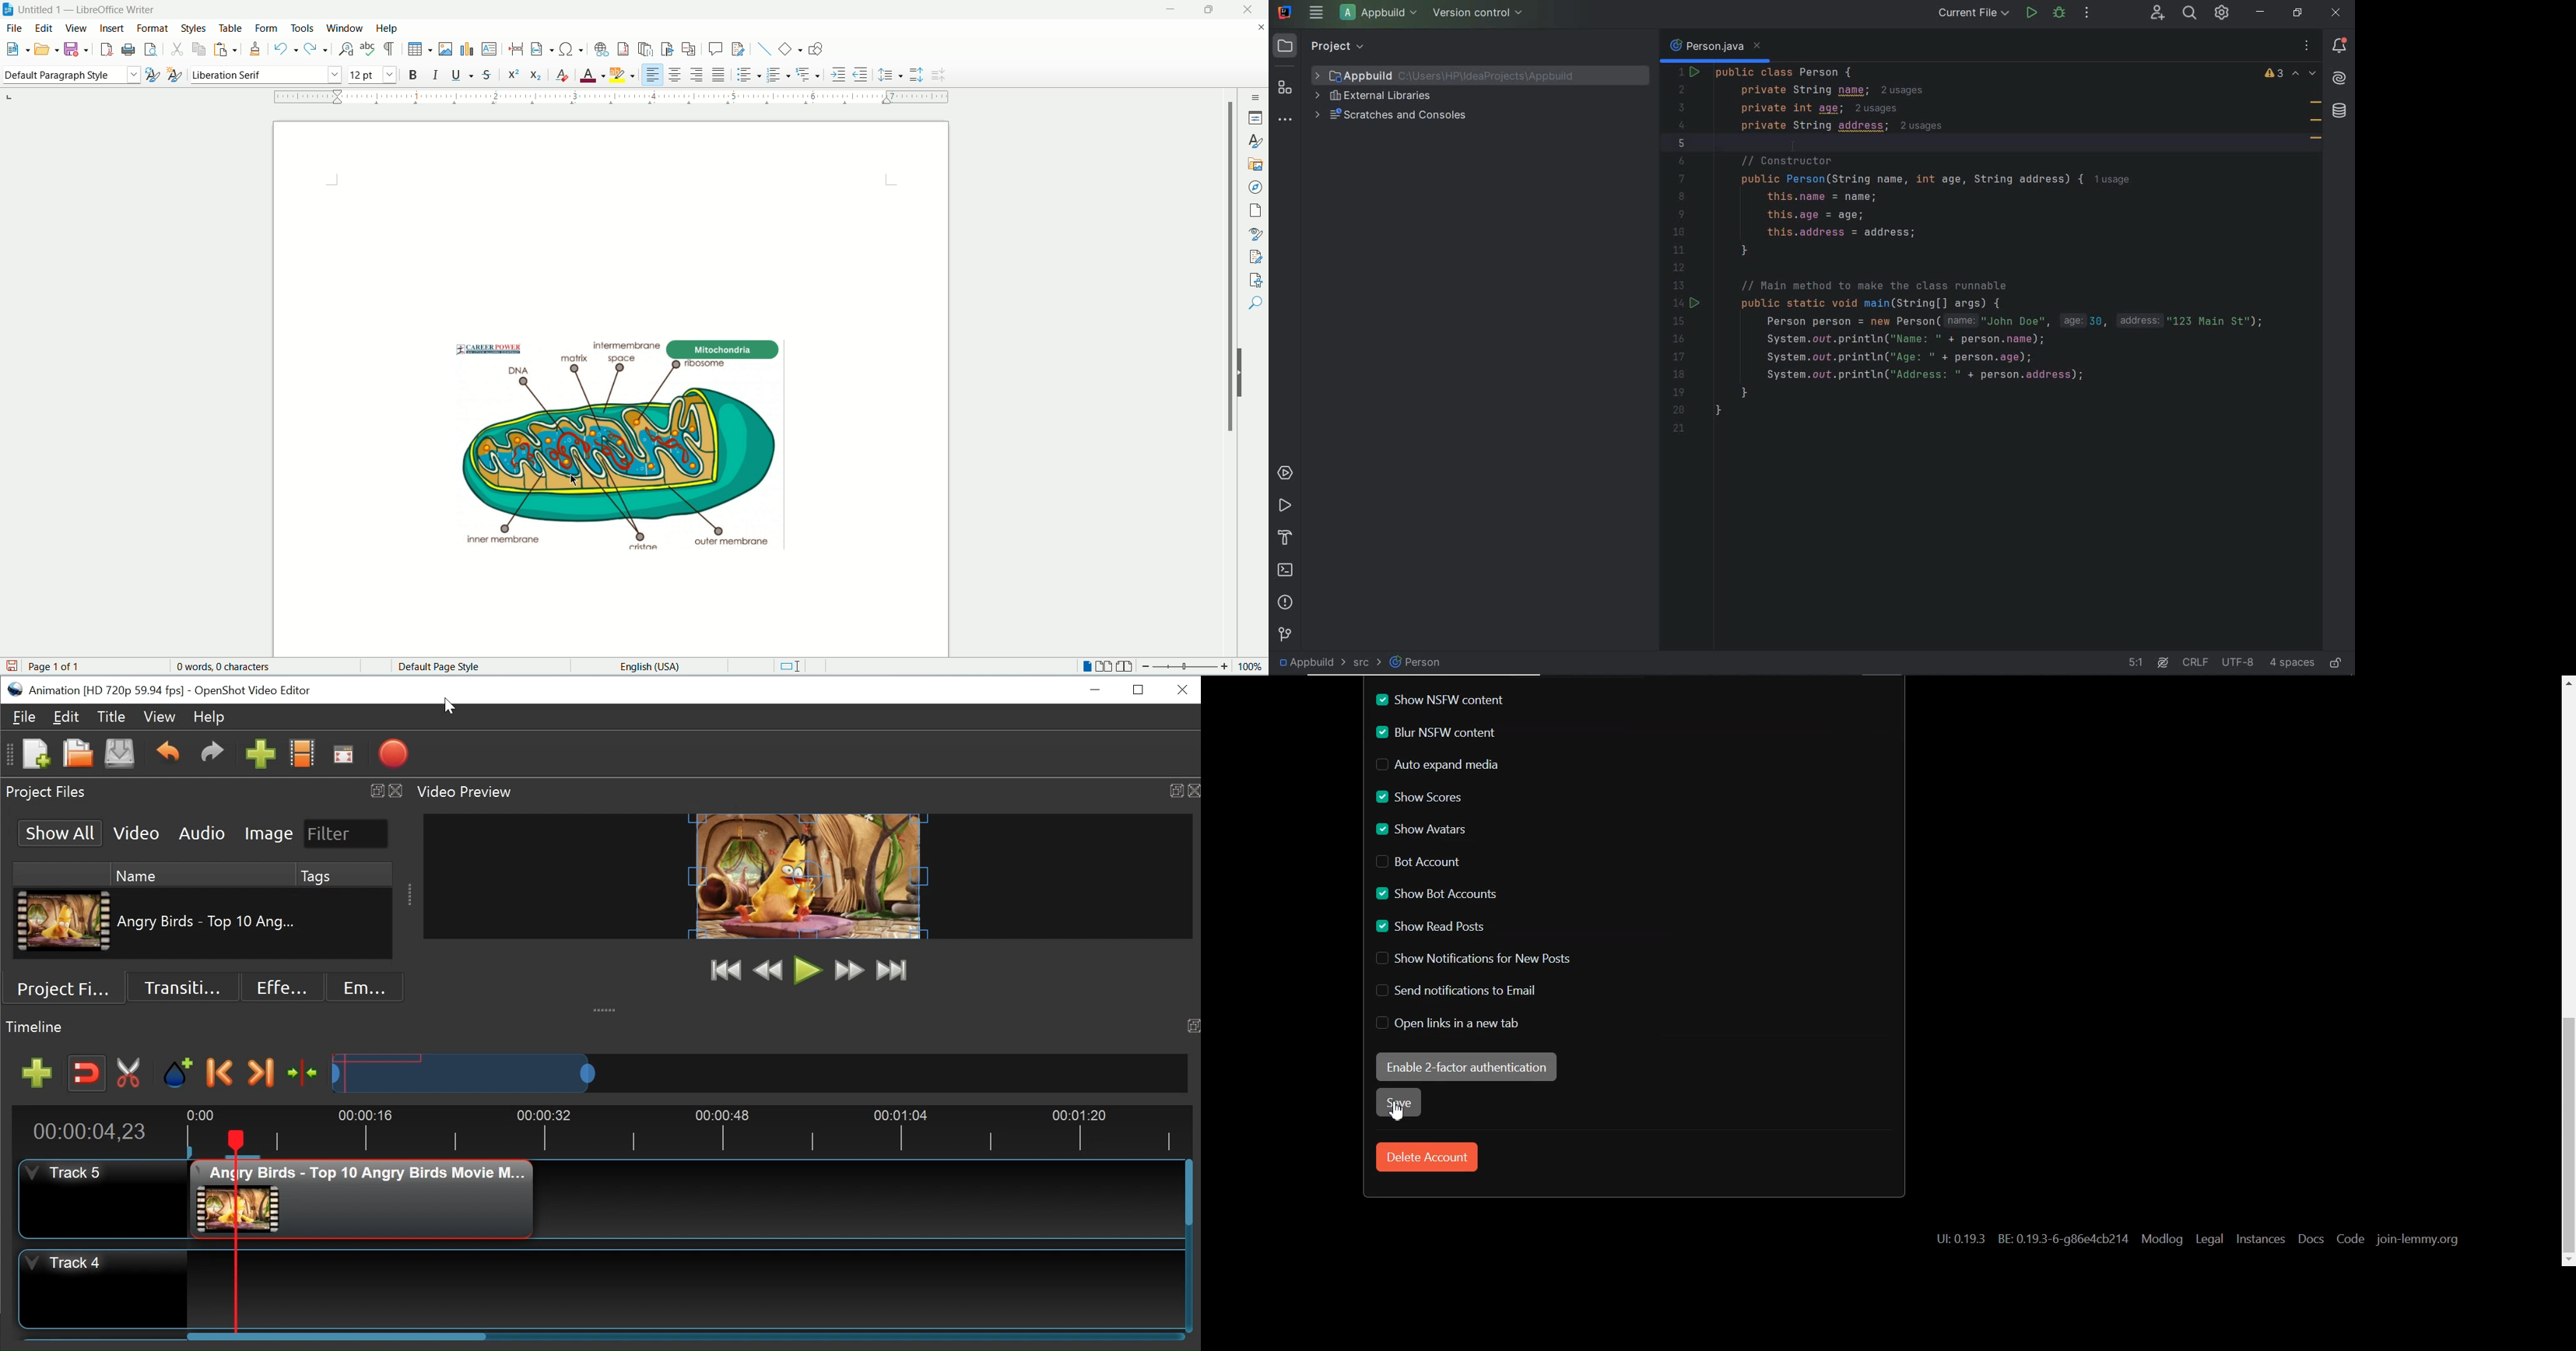 The width and height of the screenshot is (2576, 1372). Describe the element at coordinates (77, 29) in the screenshot. I see `view` at that location.